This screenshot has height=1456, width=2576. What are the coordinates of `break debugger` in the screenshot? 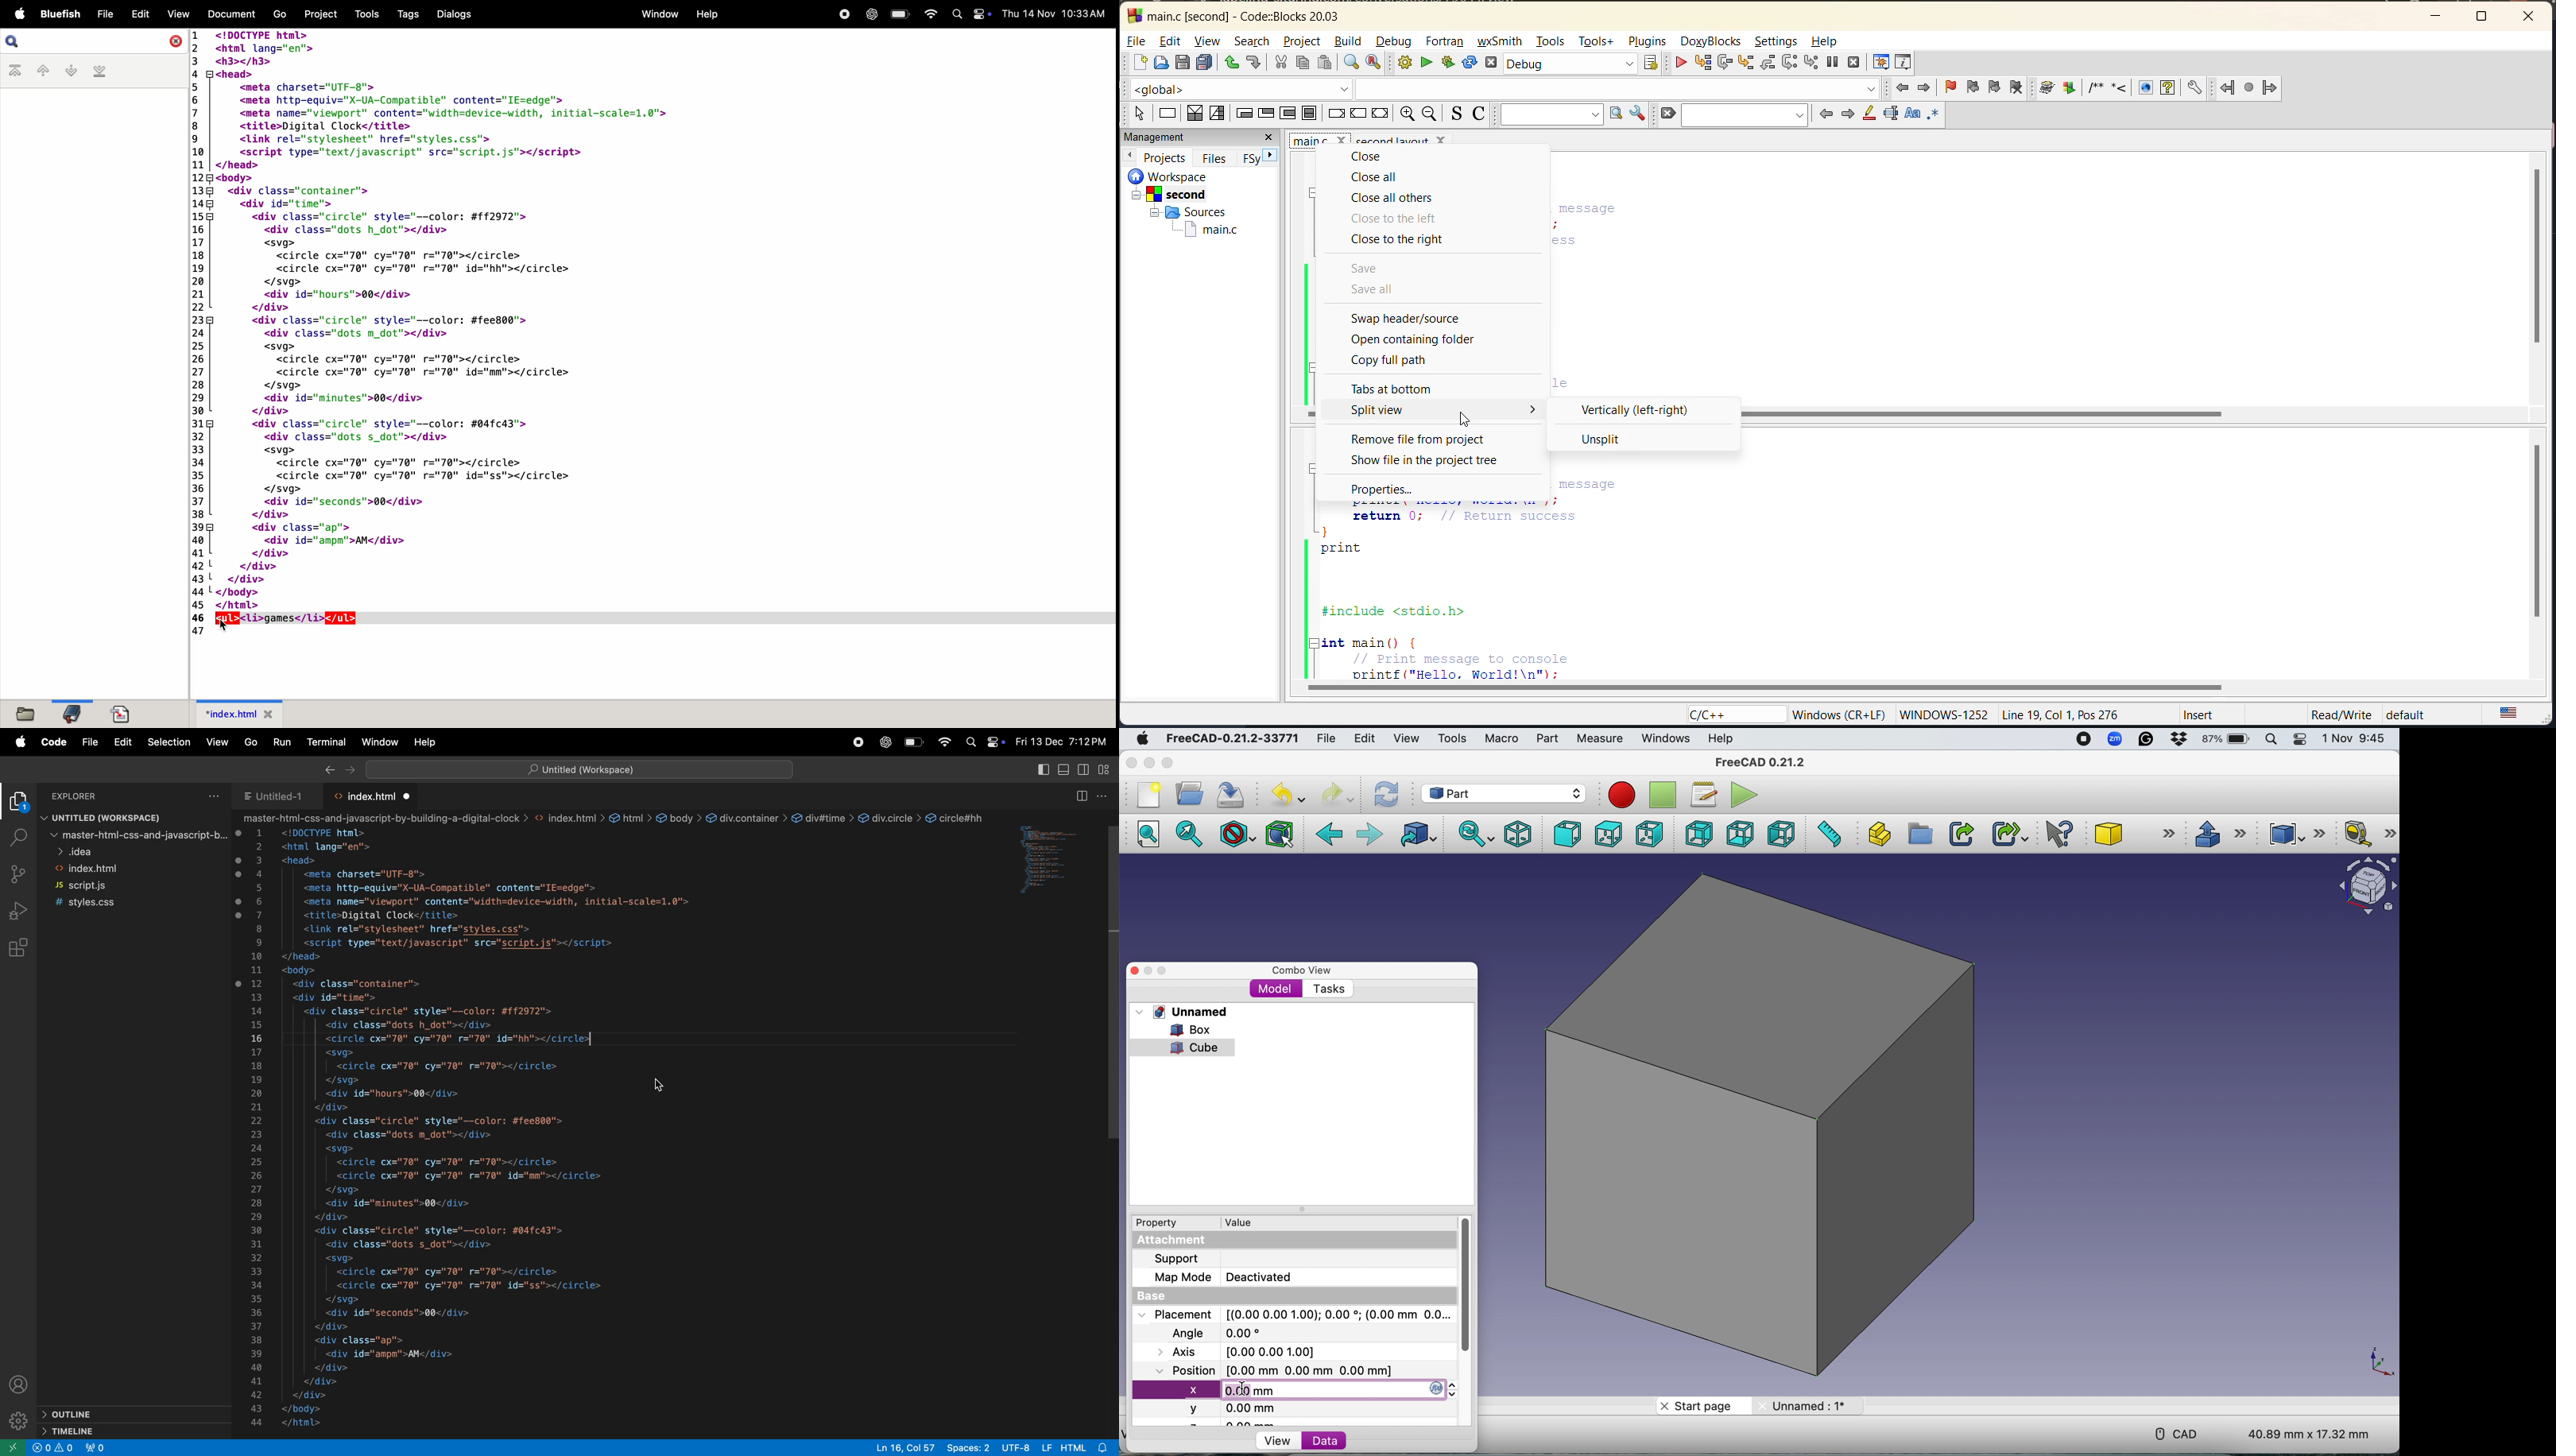 It's located at (1831, 64).